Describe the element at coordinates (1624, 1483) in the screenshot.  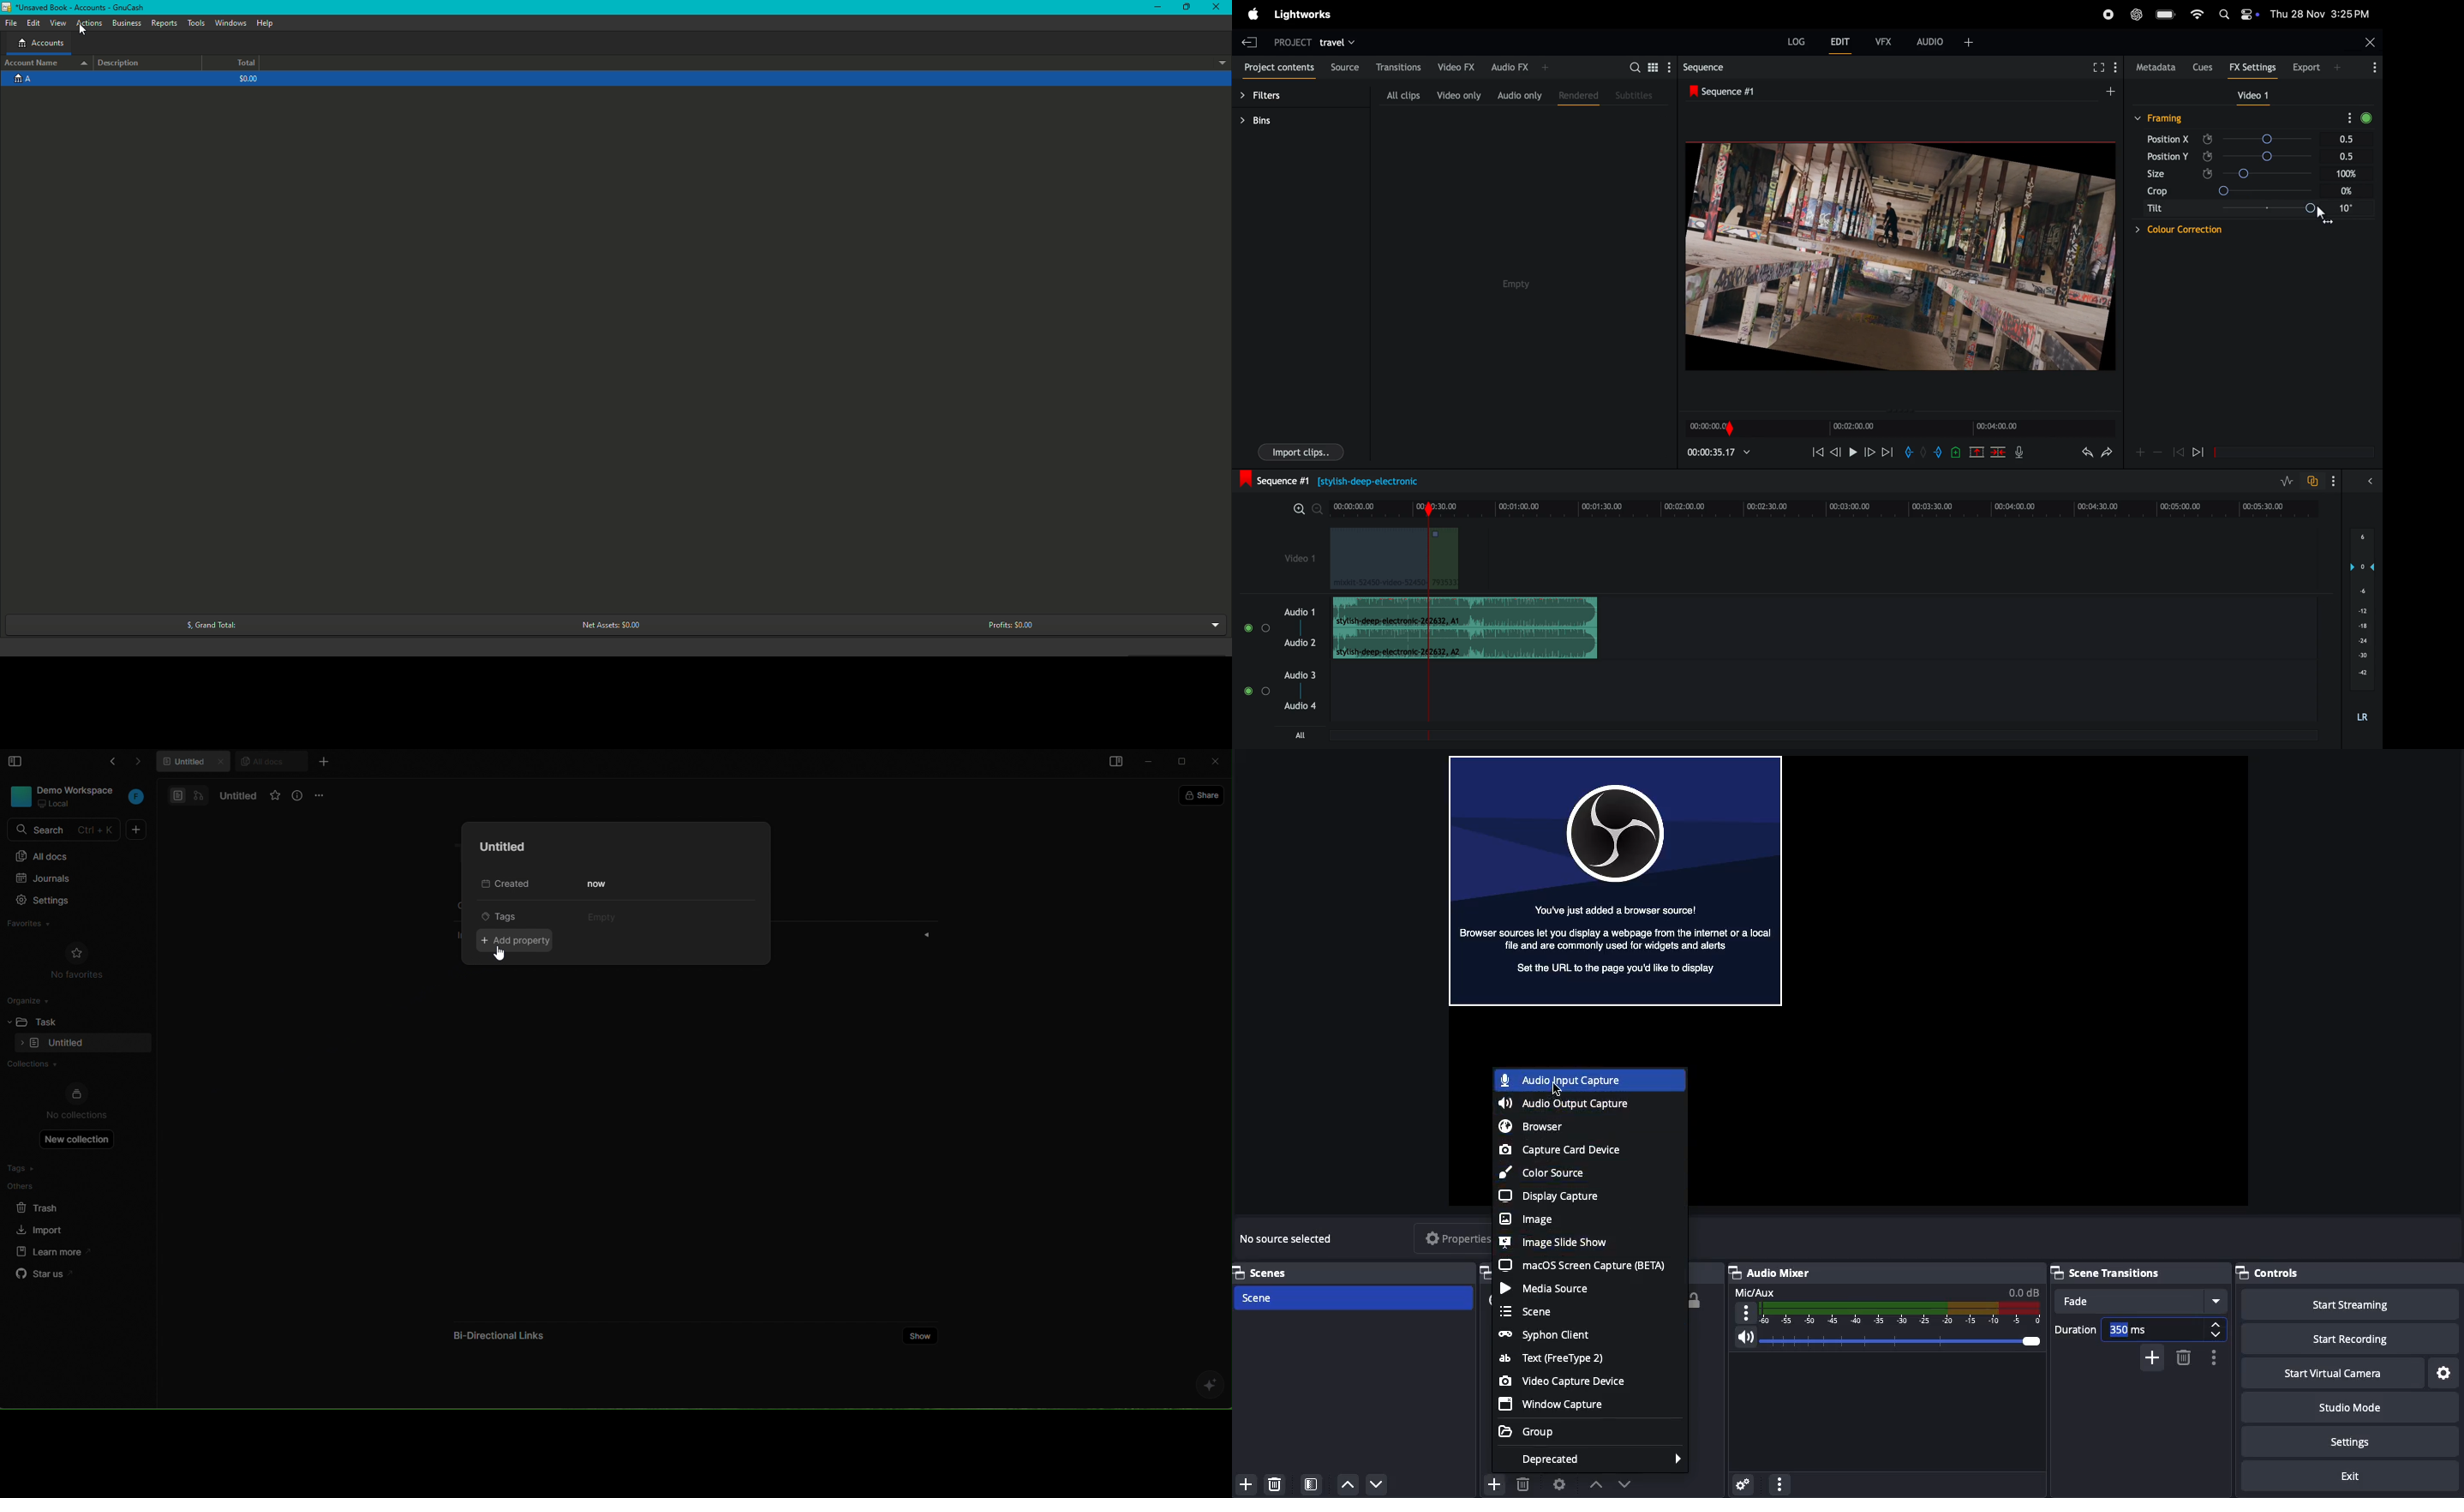
I see `Move down` at that location.